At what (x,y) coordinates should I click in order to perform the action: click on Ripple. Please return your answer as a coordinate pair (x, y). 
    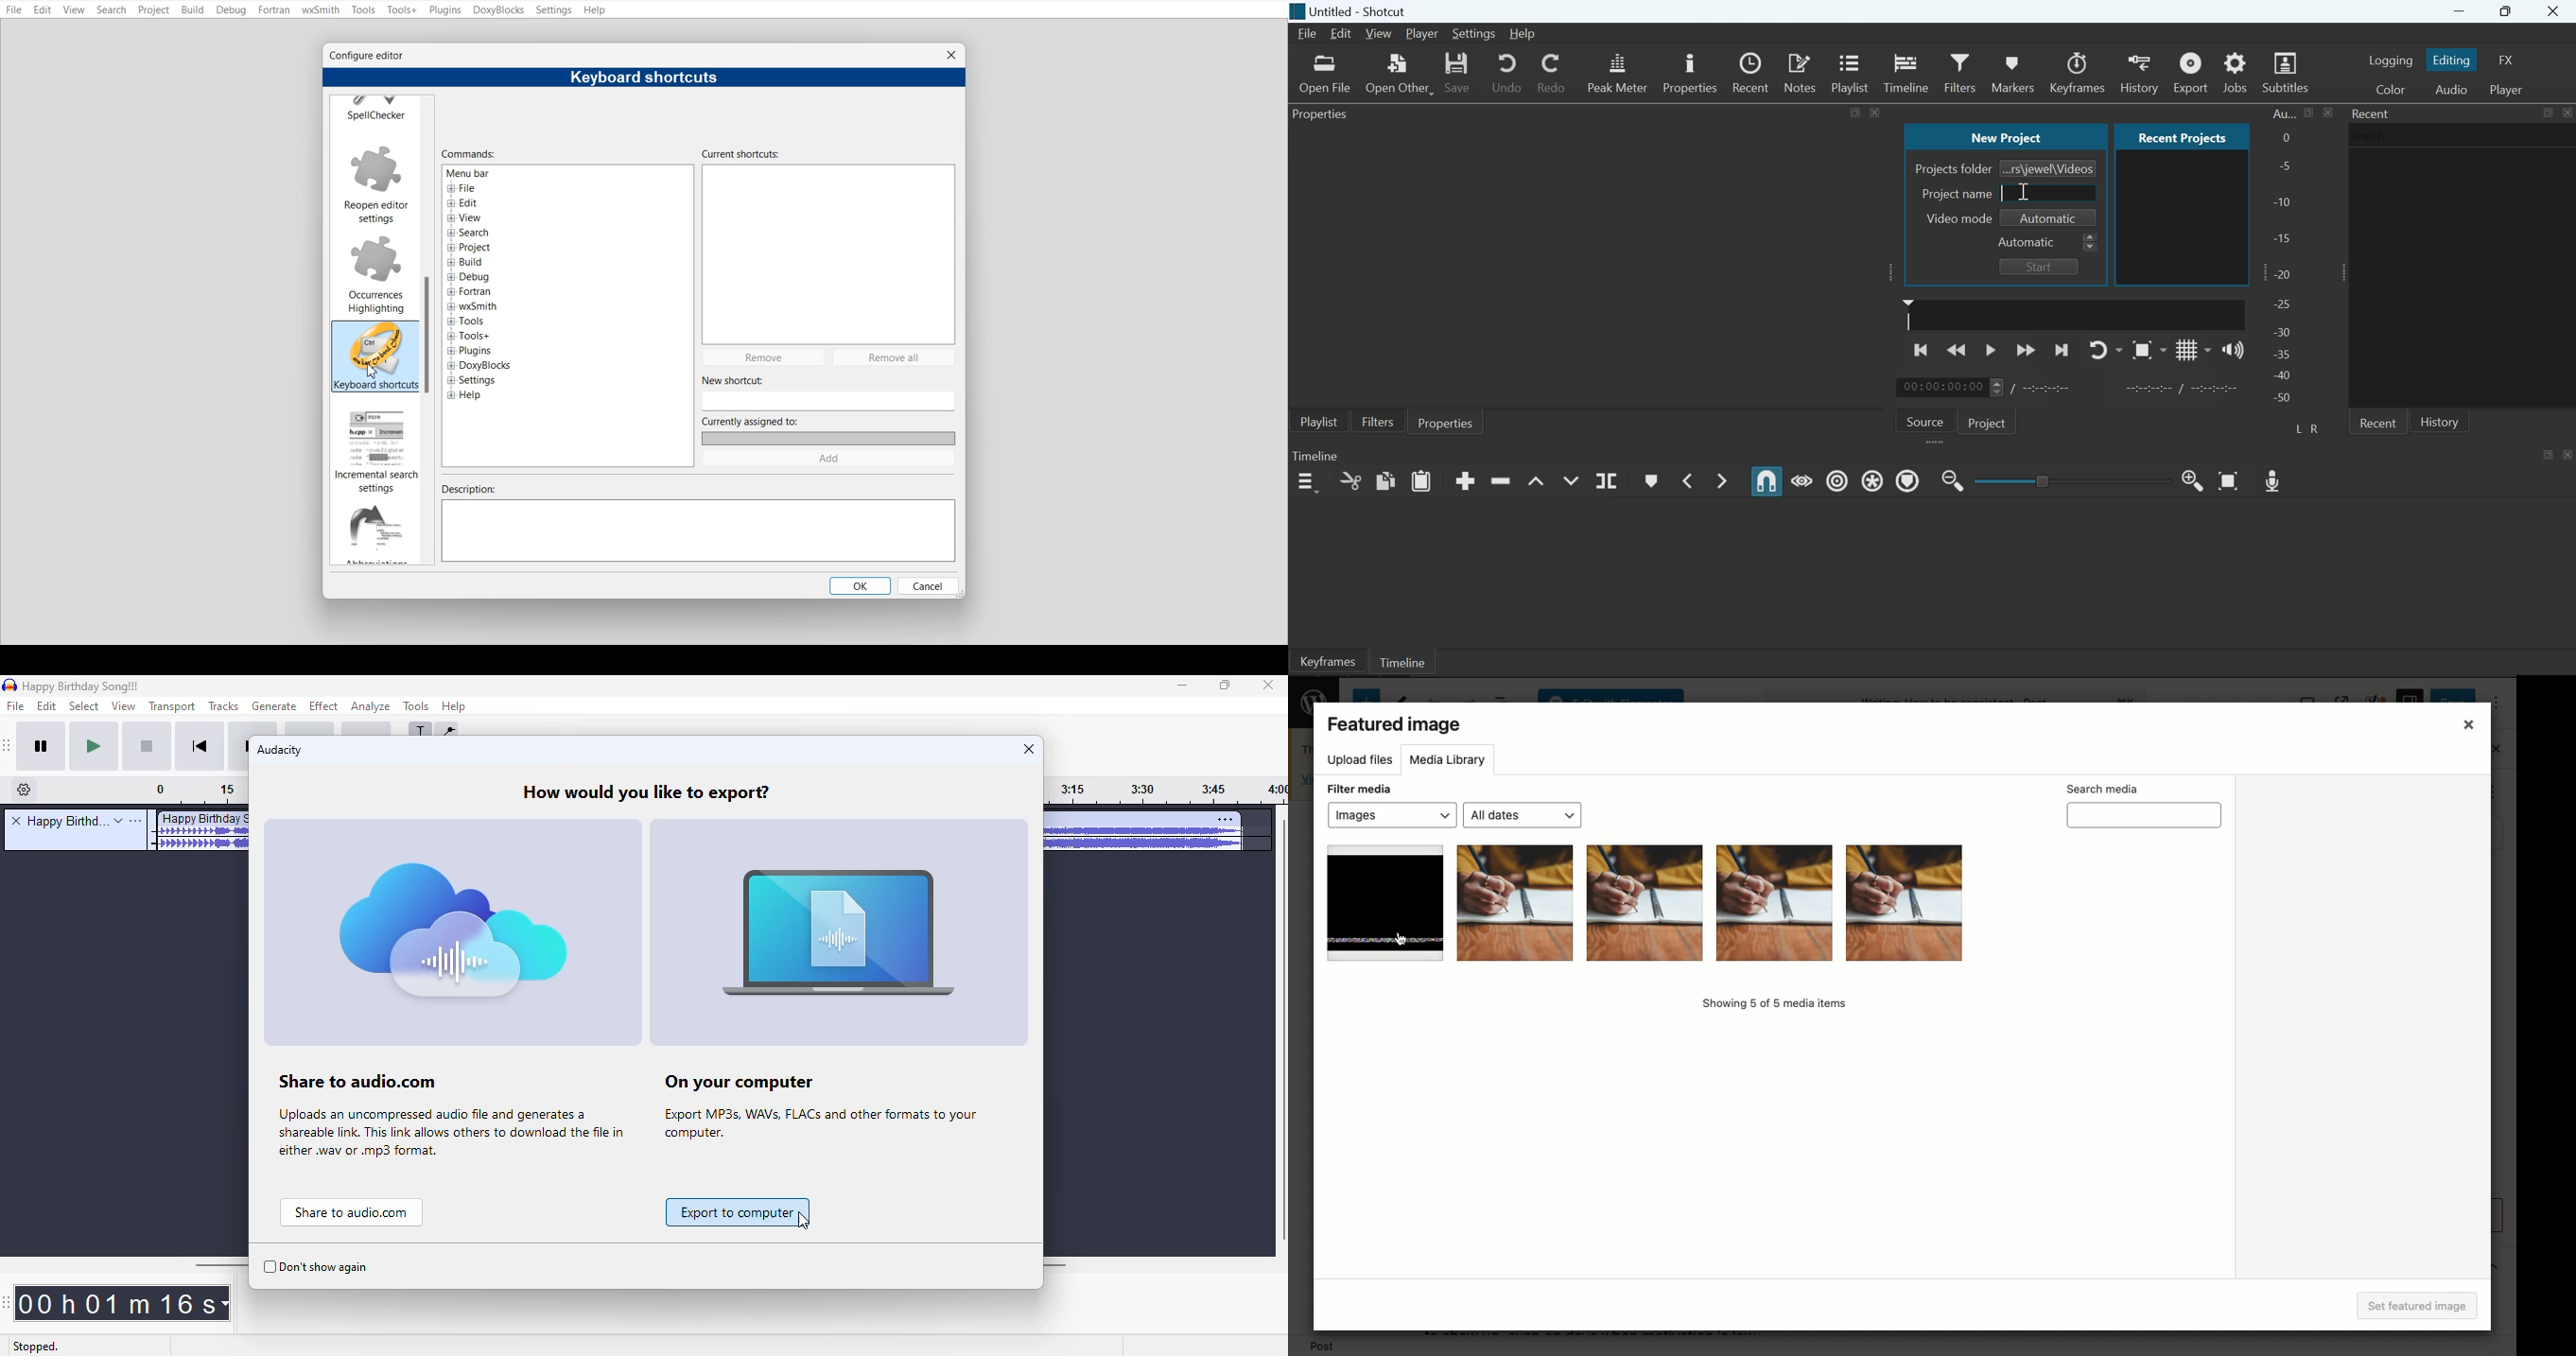
    Looking at the image, I should click on (1837, 480).